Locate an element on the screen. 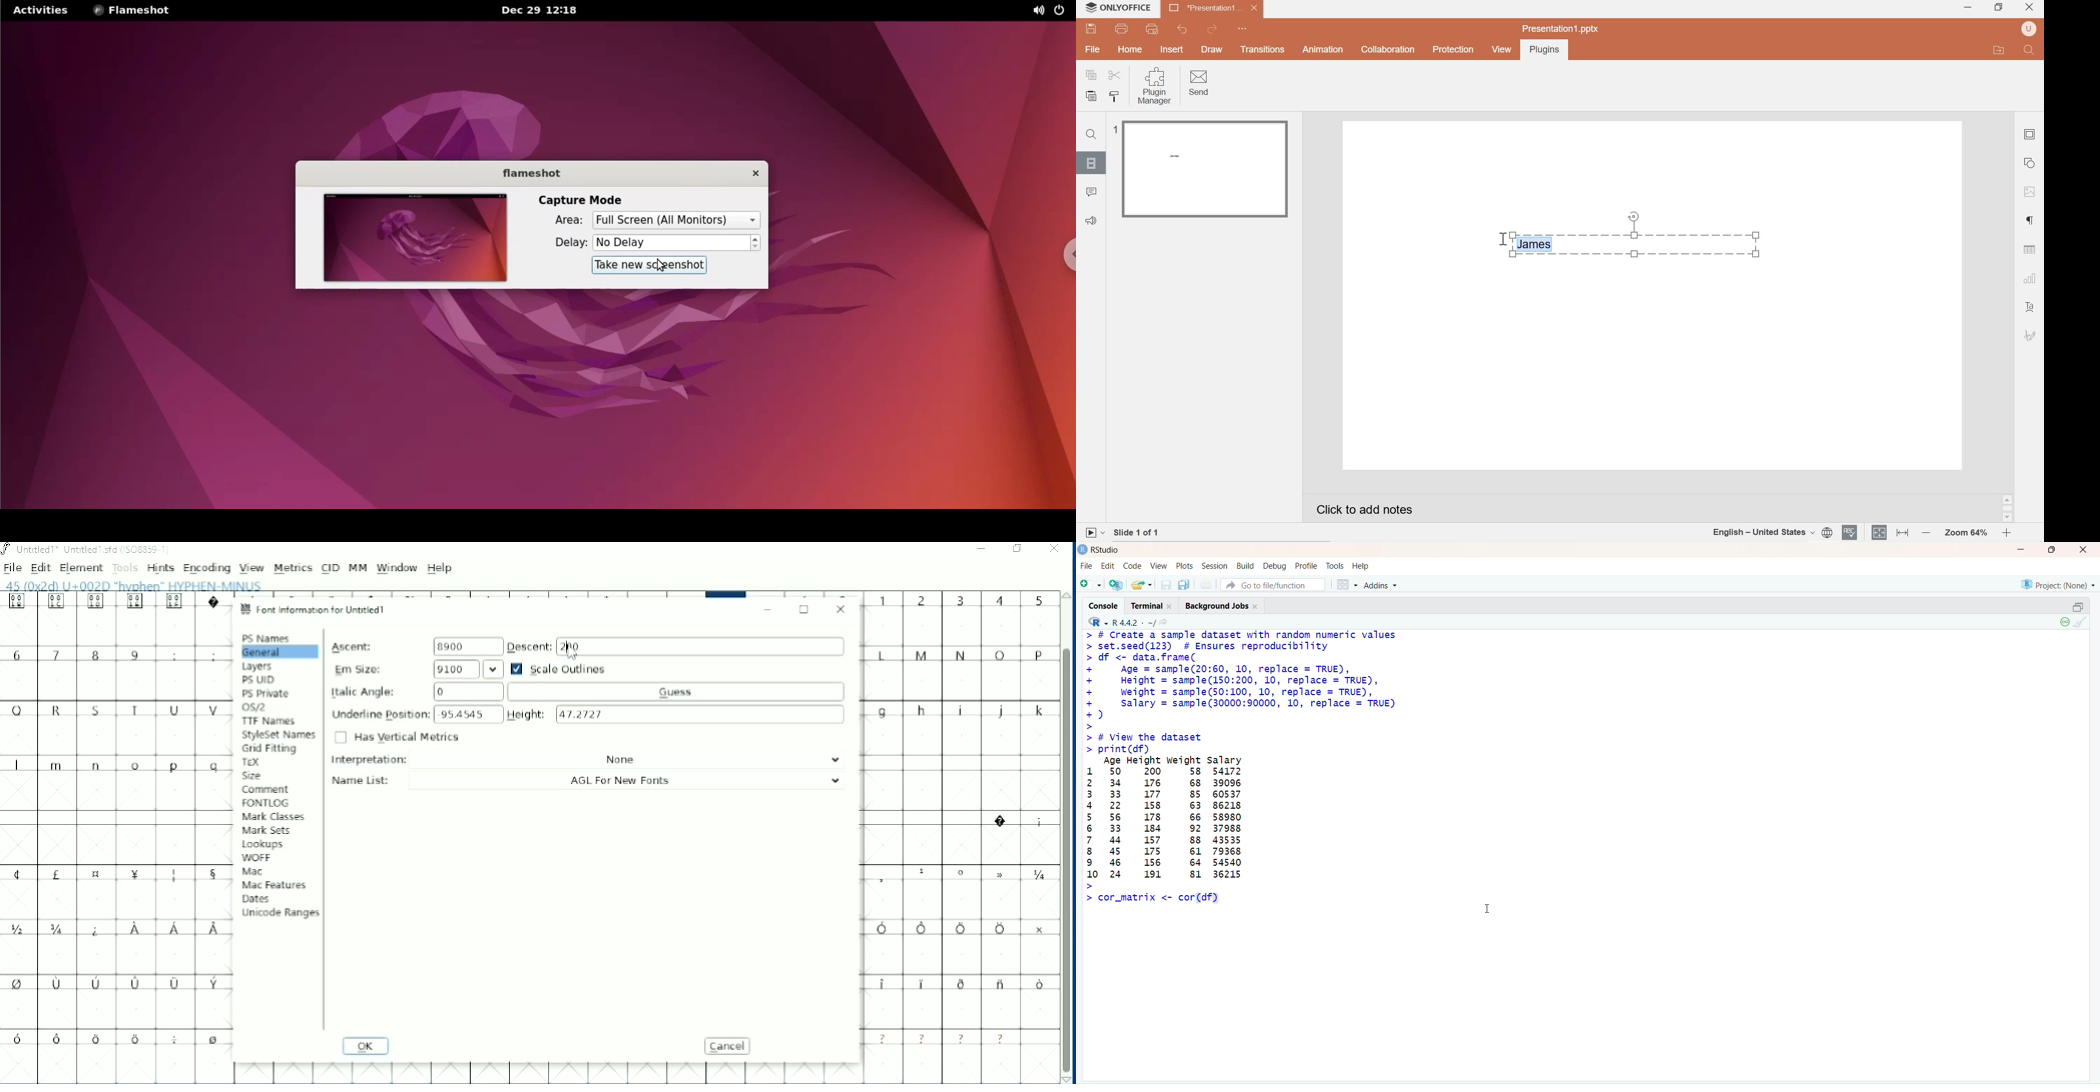 Image resolution: width=2100 pixels, height=1092 pixels. Font information is located at coordinates (317, 609).